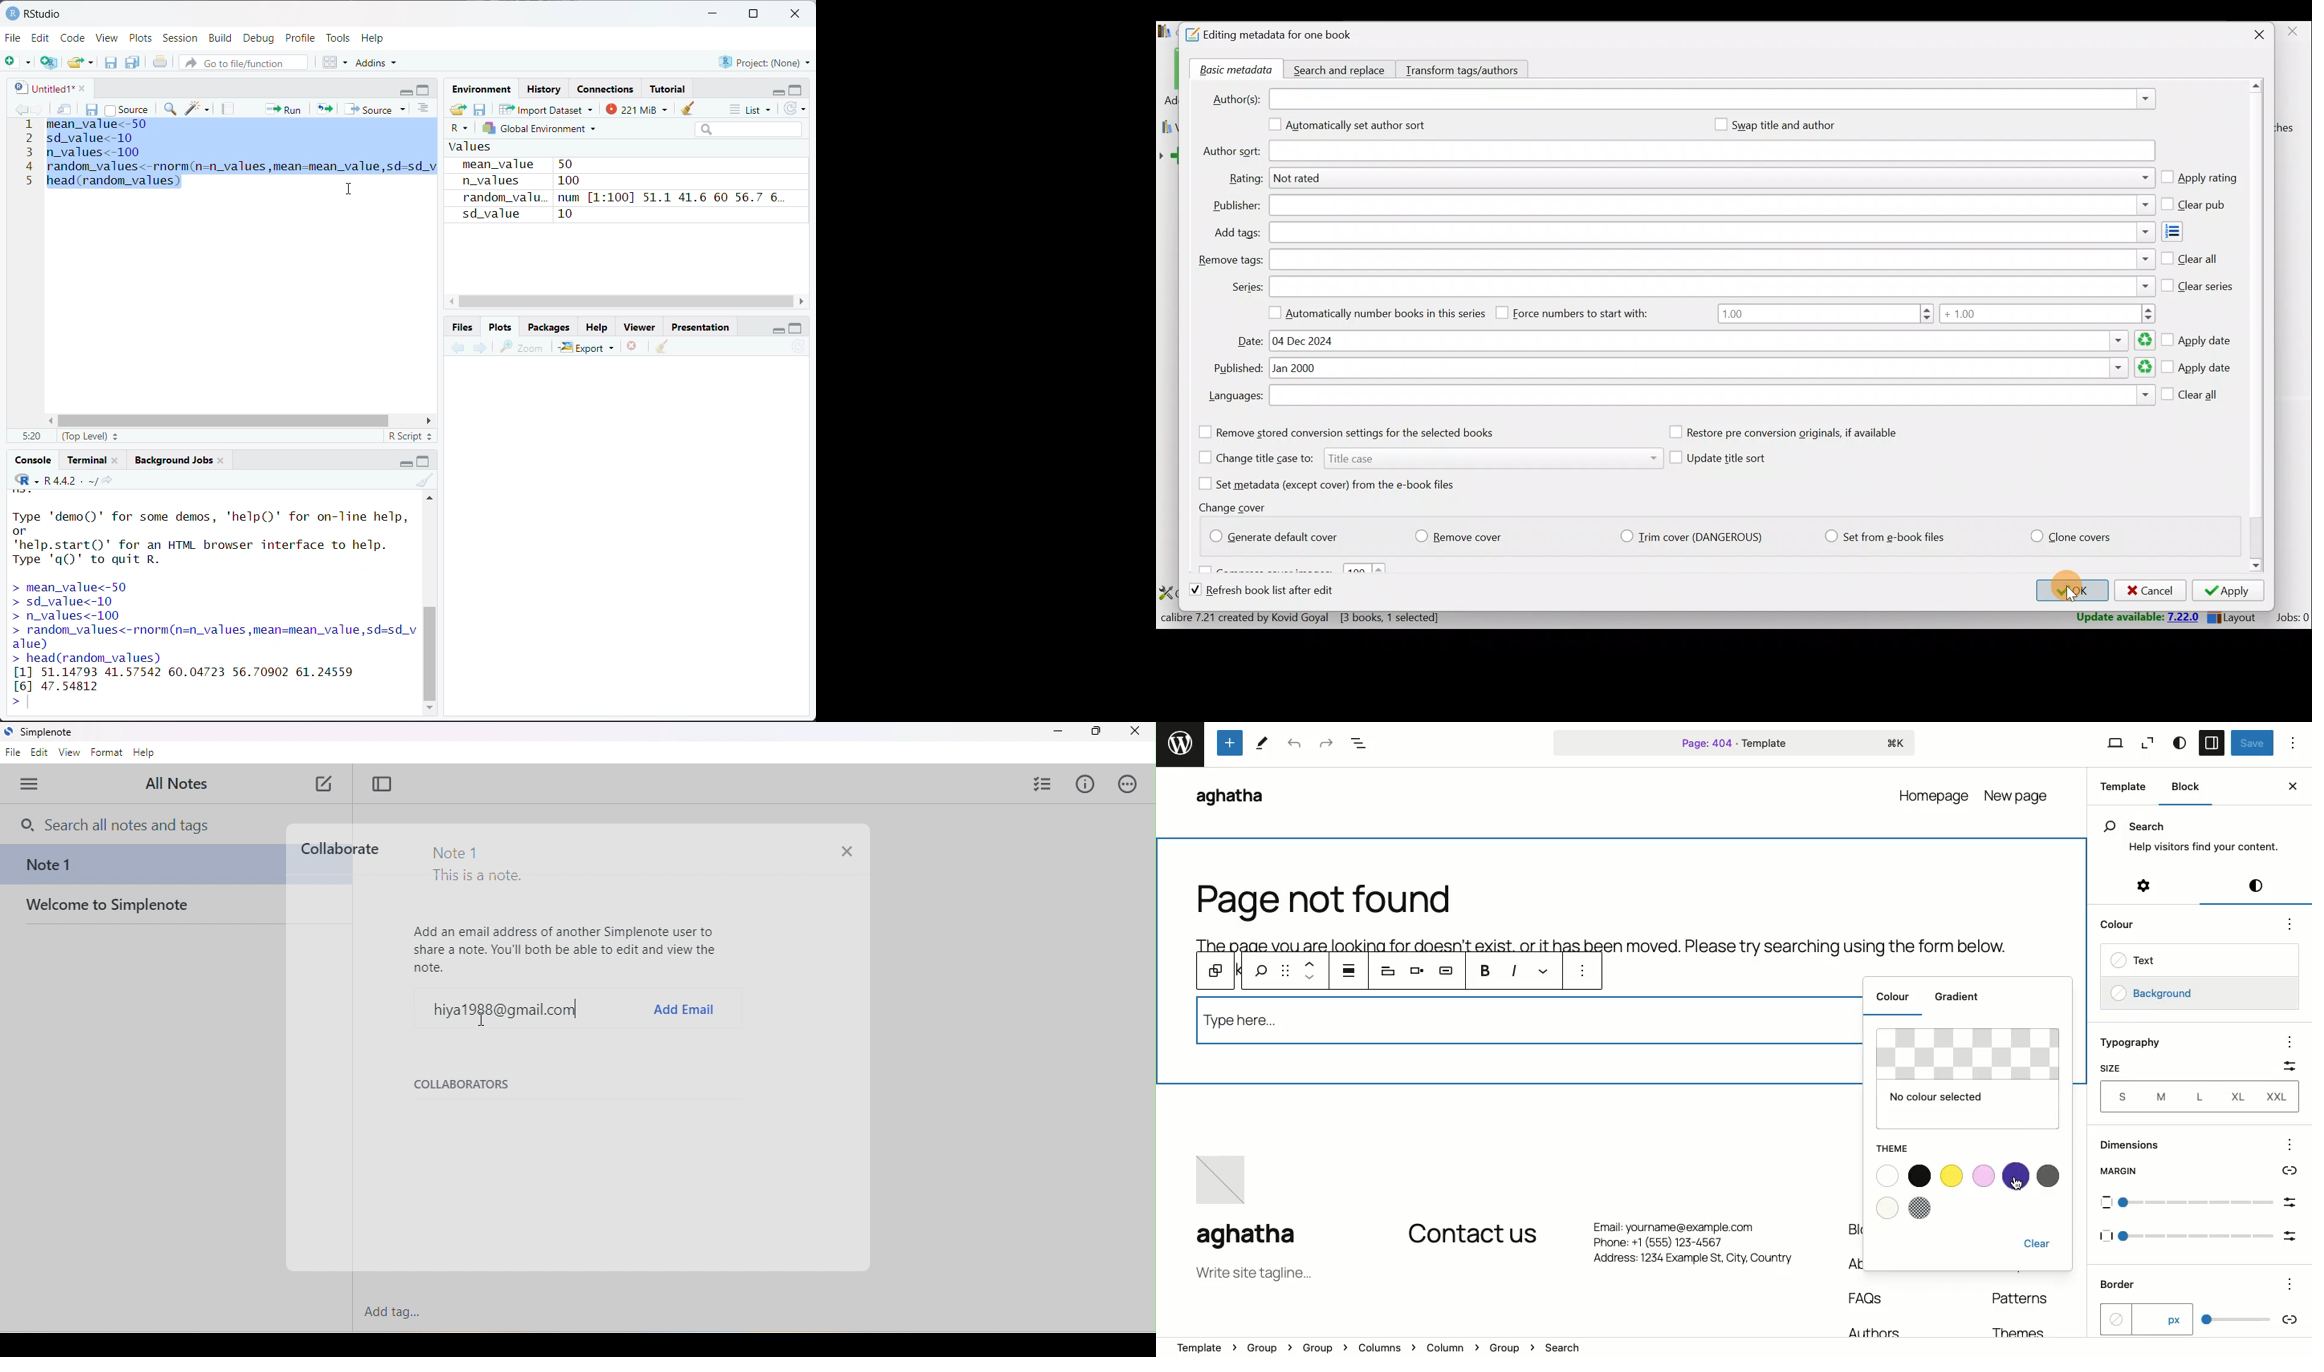  Describe the element at coordinates (18, 62) in the screenshot. I see `new file` at that location.